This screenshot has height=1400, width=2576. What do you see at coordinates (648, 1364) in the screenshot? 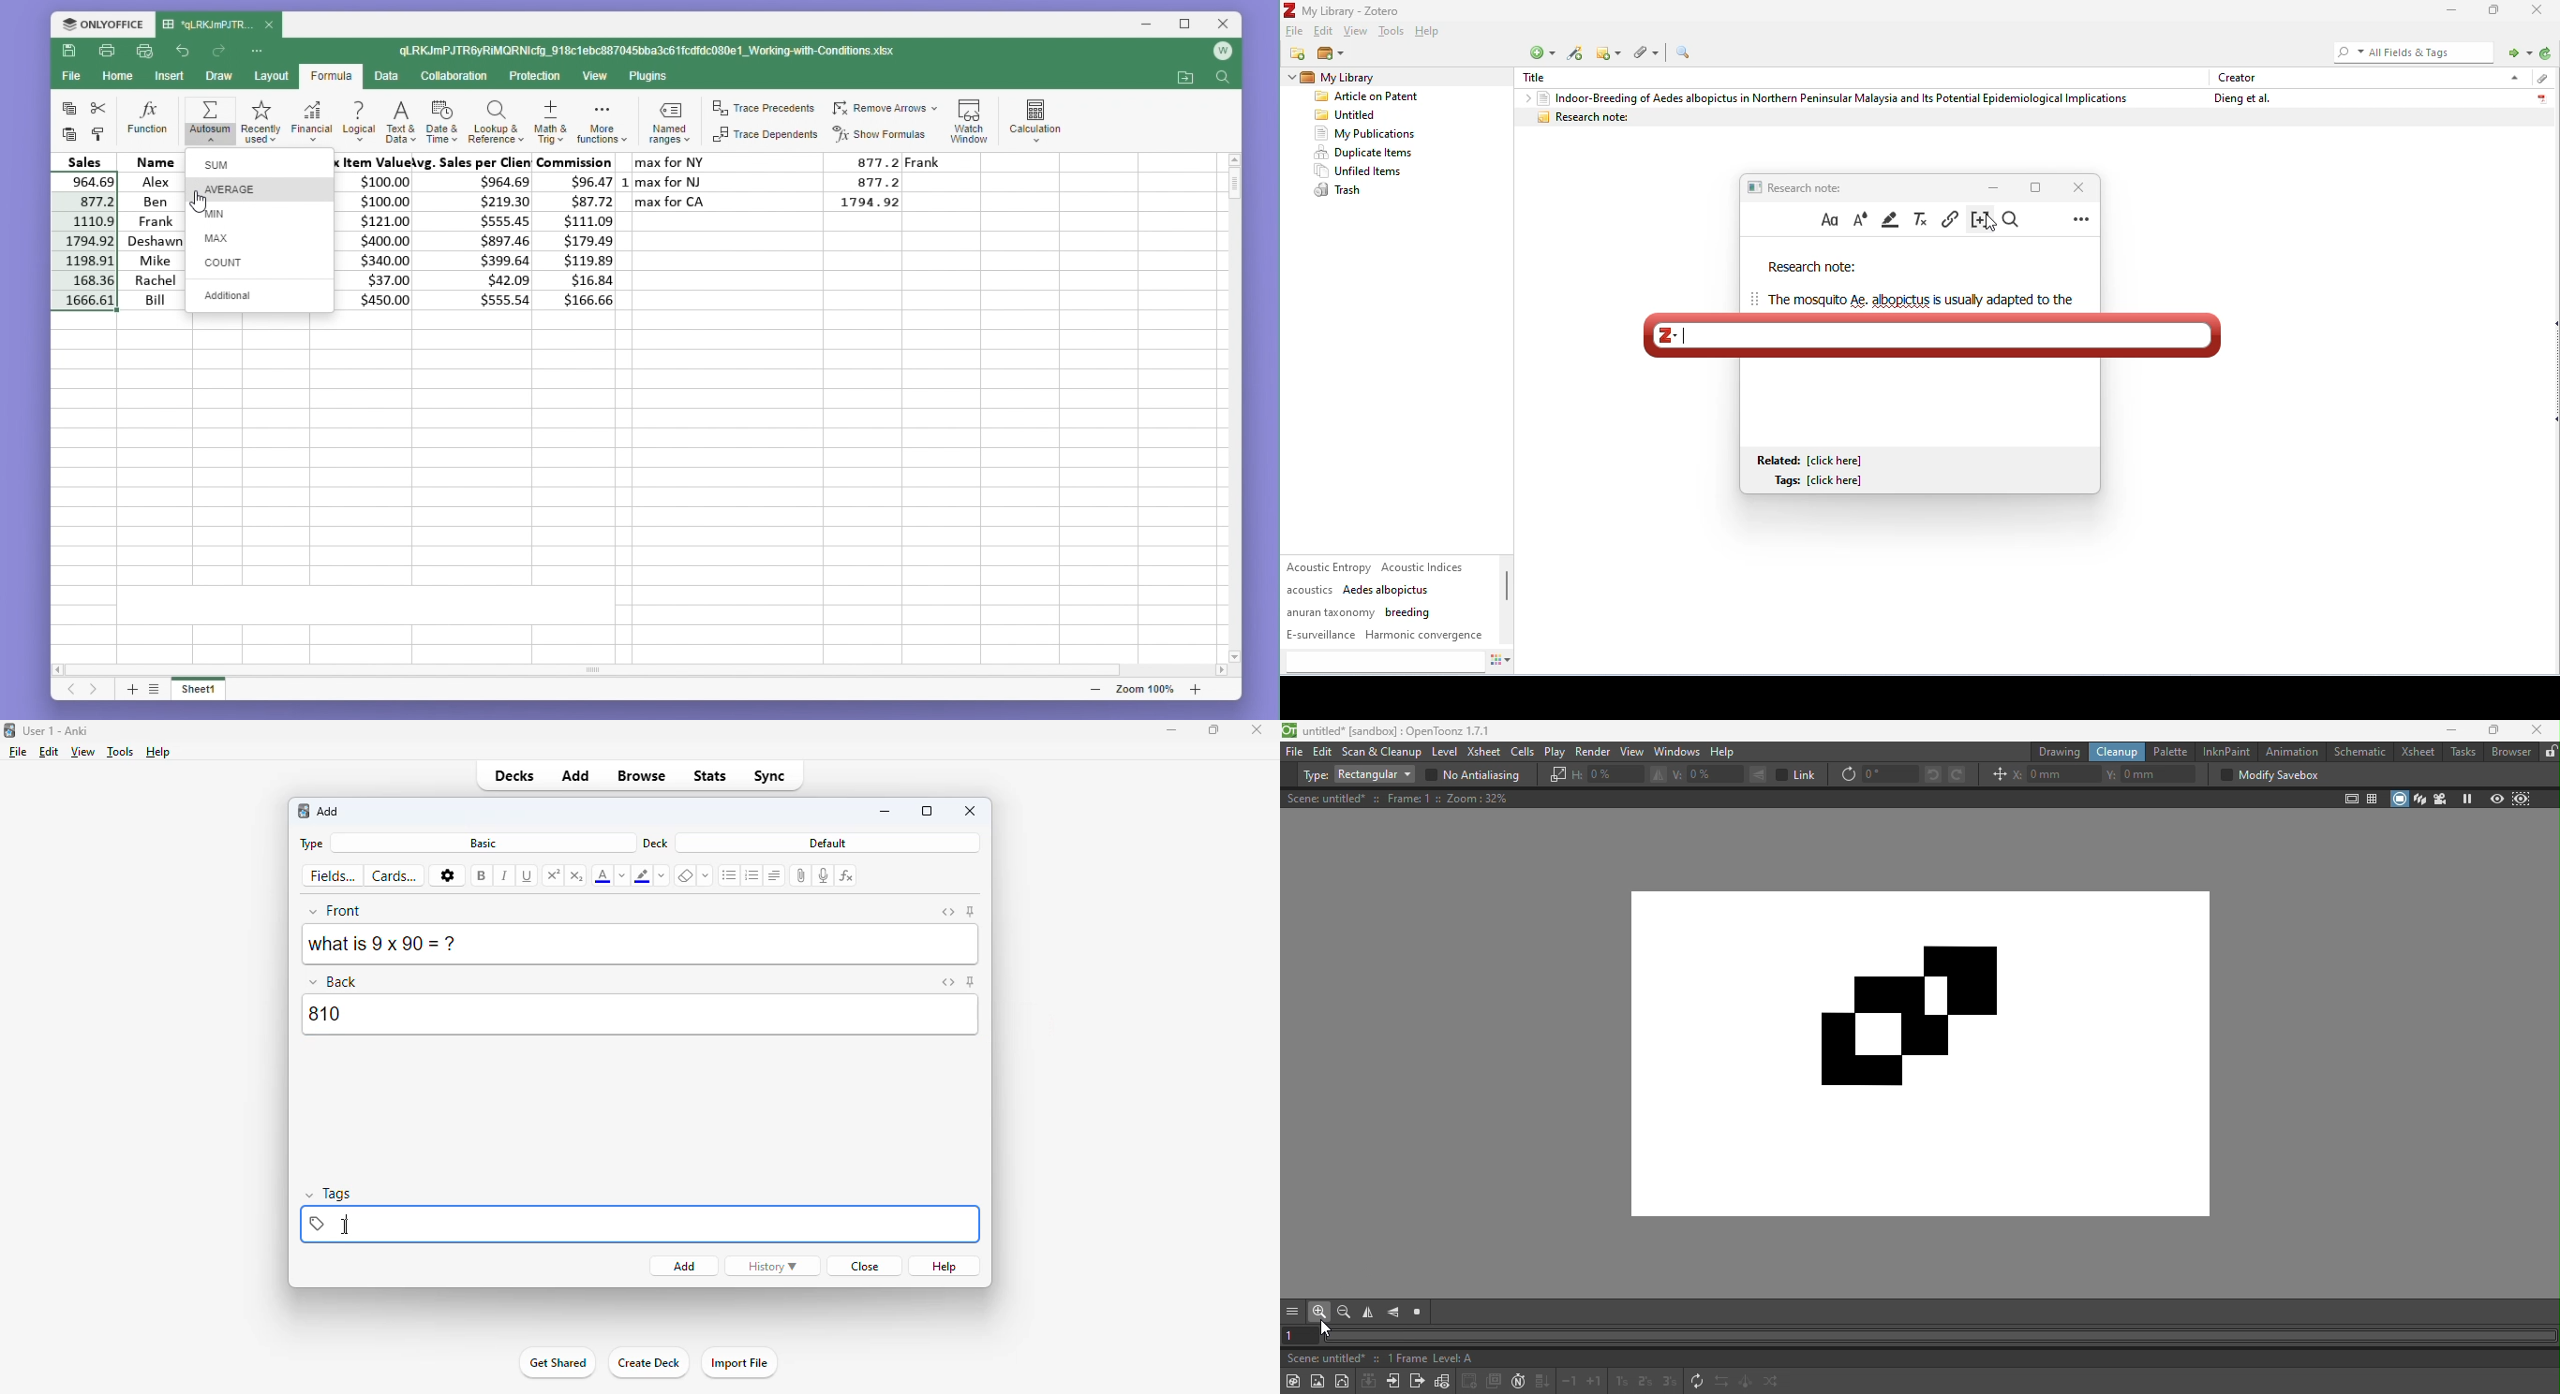
I see `create deck` at bounding box center [648, 1364].